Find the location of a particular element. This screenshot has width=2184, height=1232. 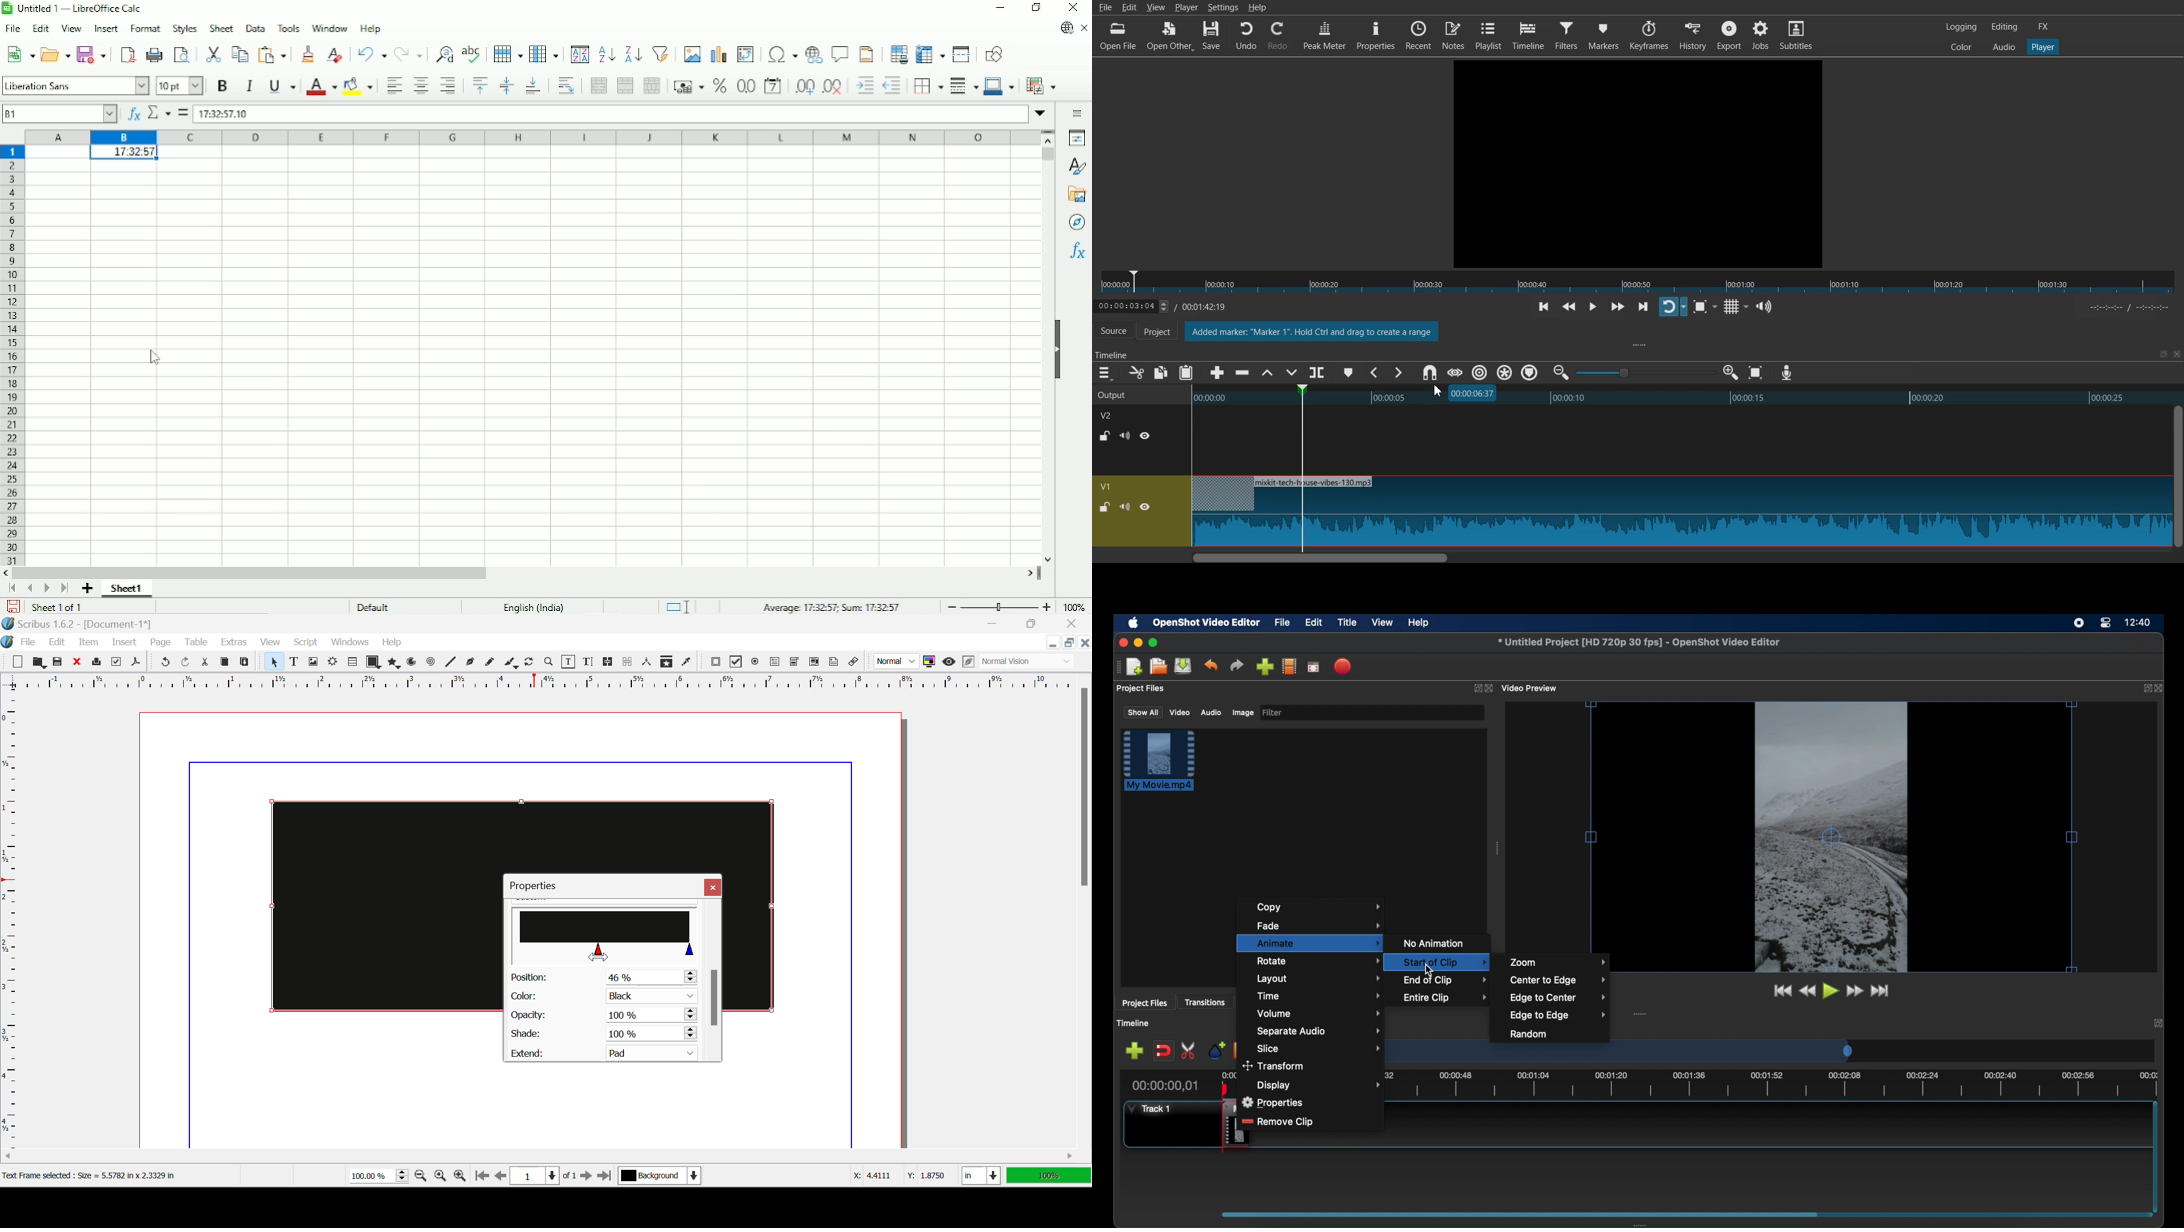

Open is located at coordinates (40, 663).